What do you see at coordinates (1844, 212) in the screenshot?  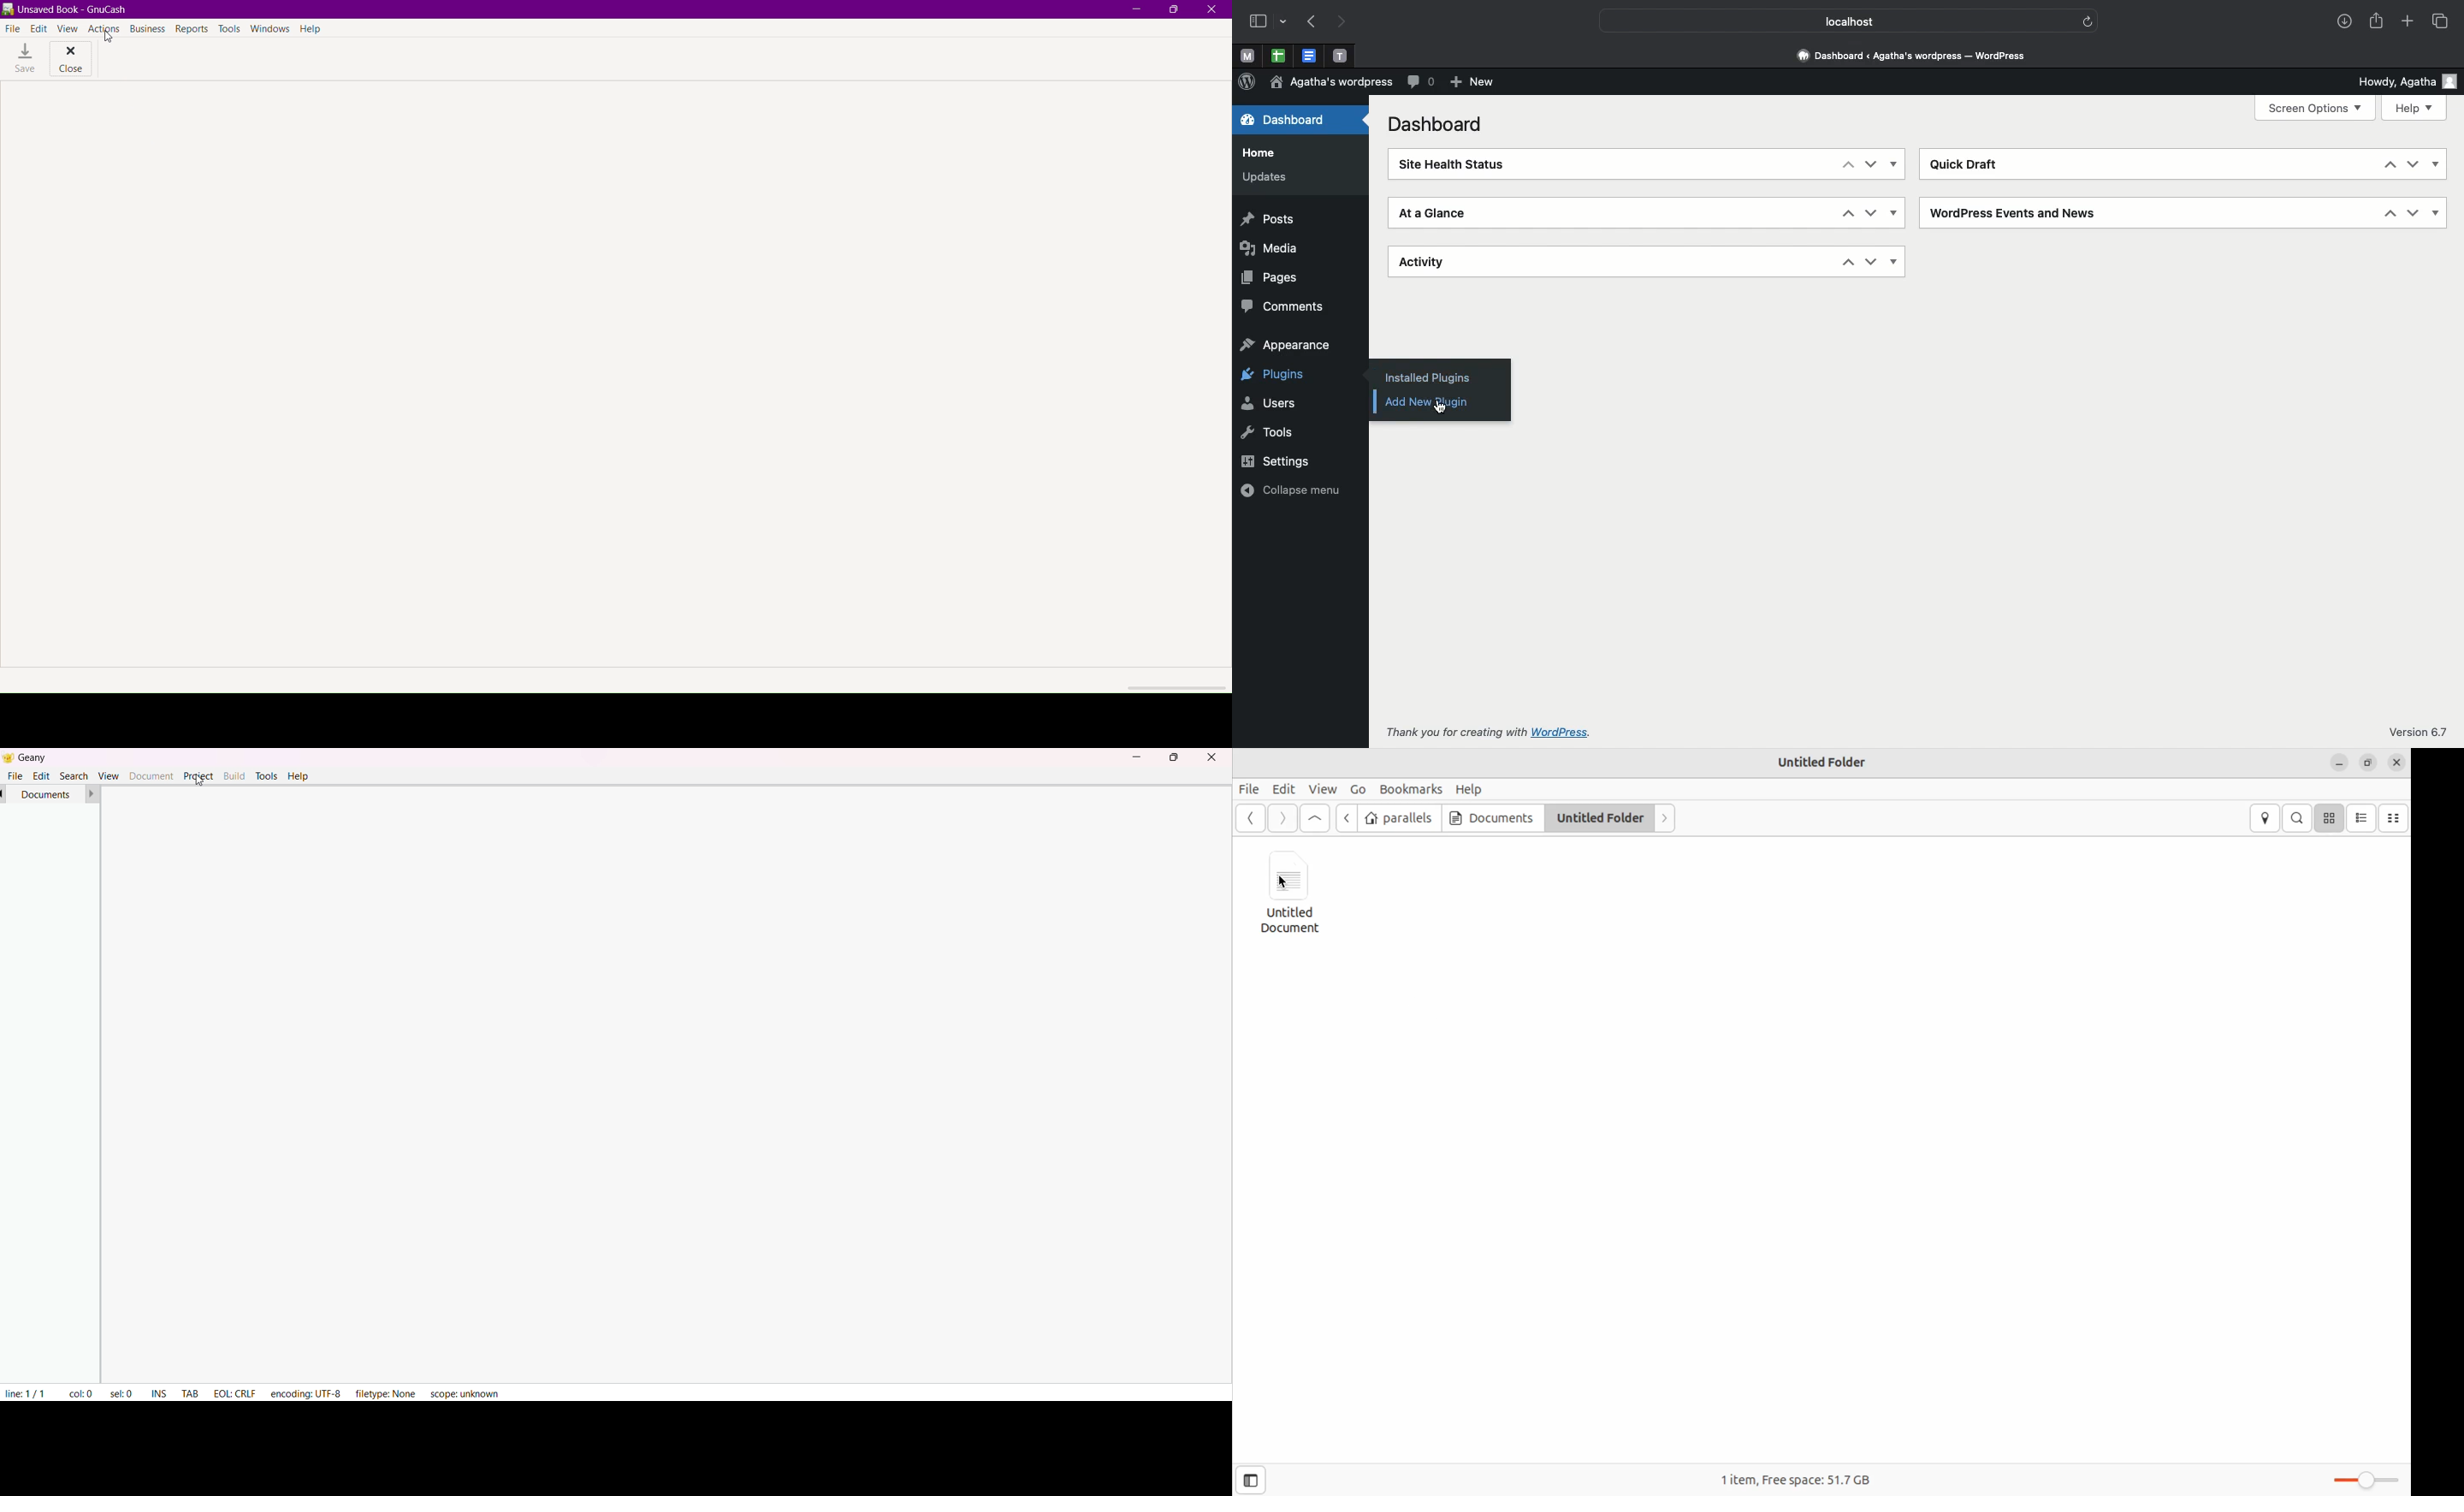 I see `Up` at bounding box center [1844, 212].